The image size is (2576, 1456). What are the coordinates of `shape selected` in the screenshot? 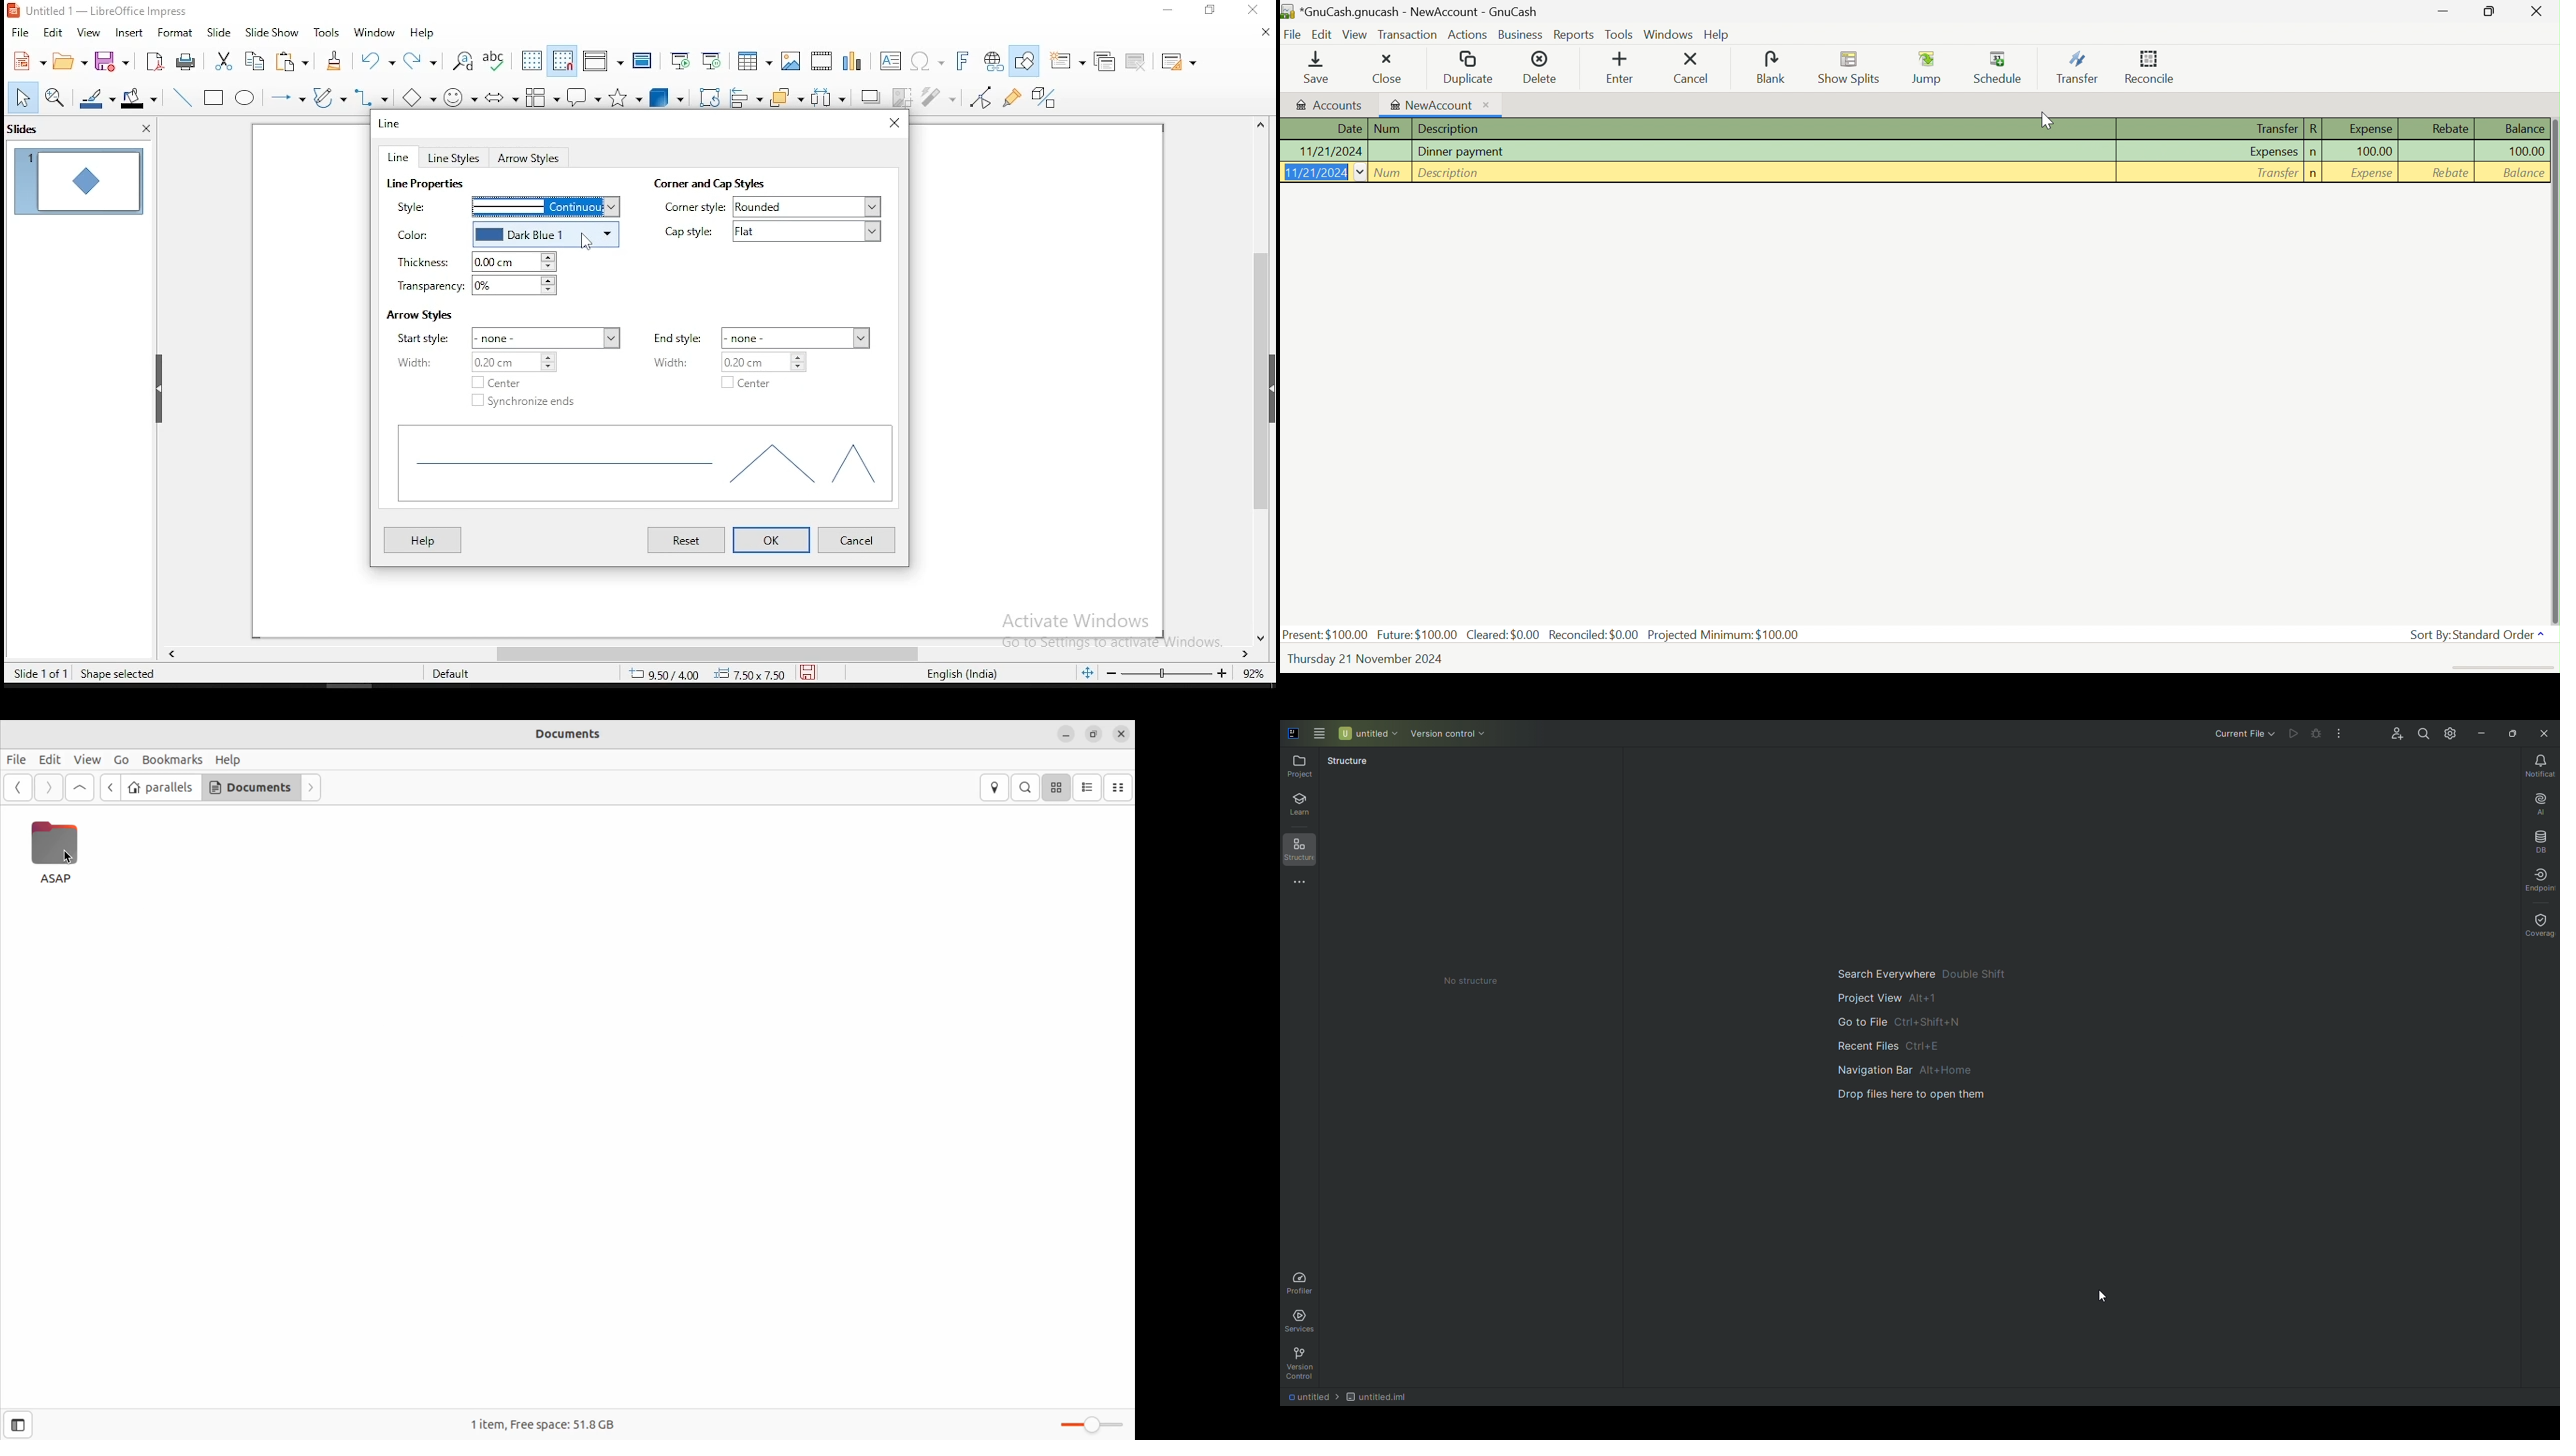 It's located at (118, 672).